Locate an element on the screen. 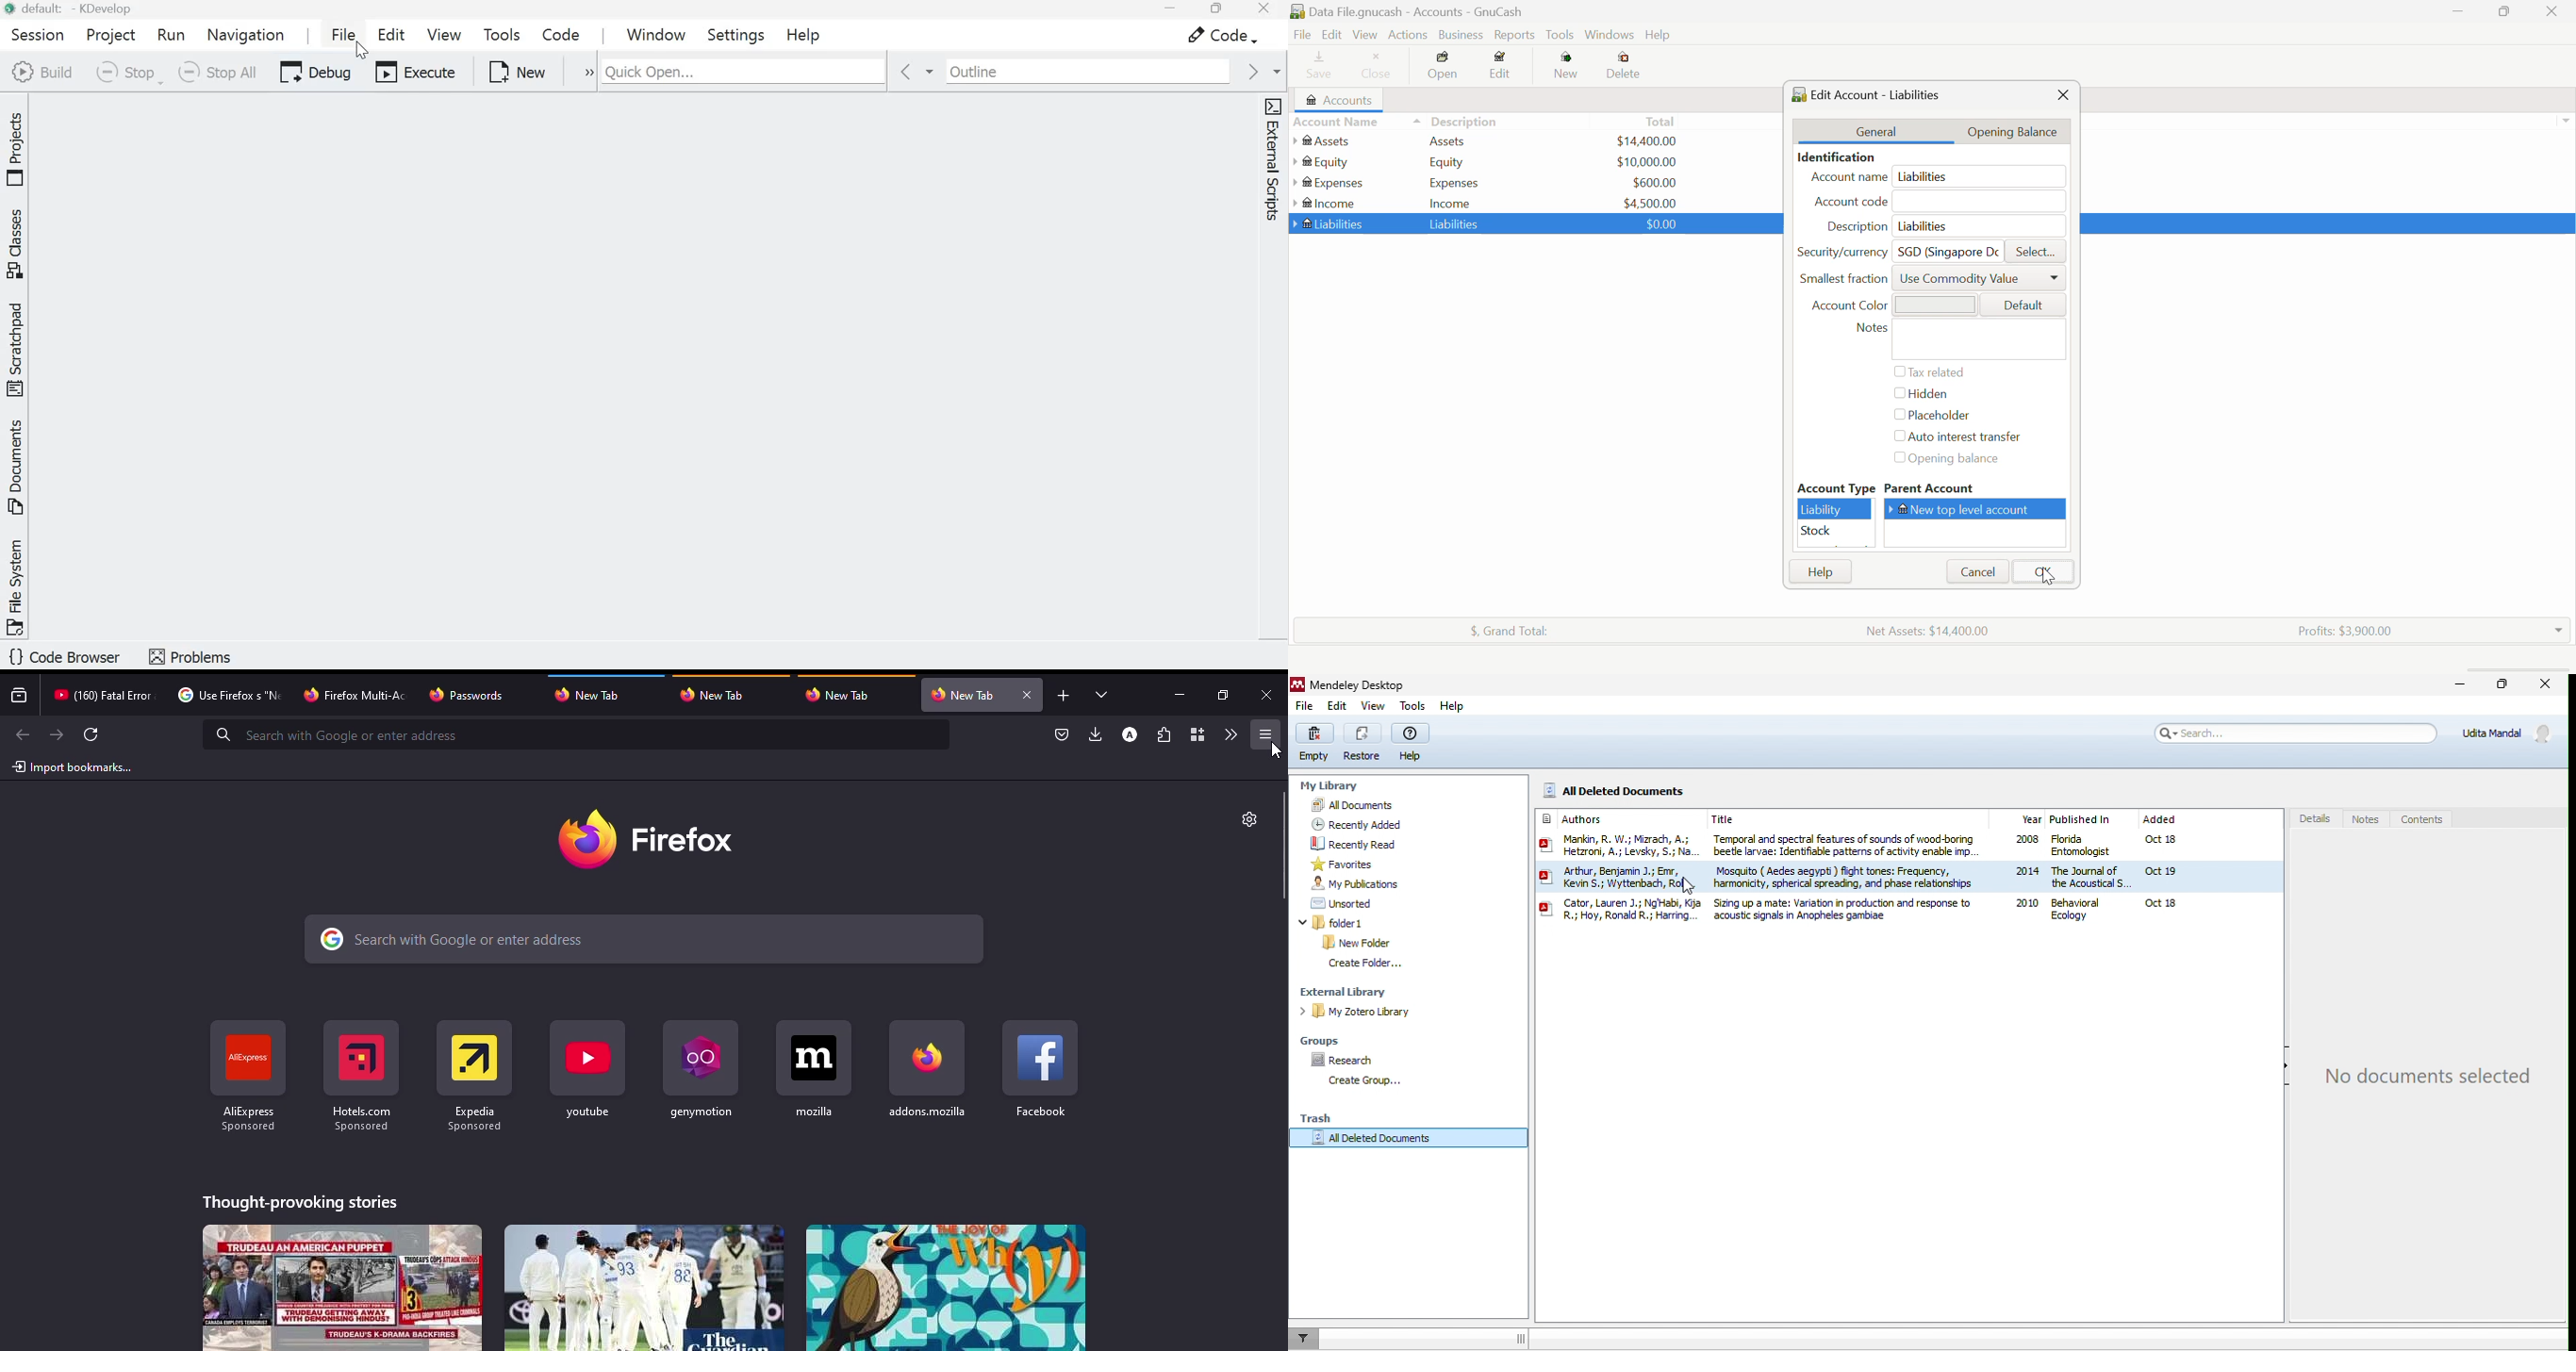 Image resolution: width=2576 pixels, height=1372 pixels. year is located at coordinates (2033, 818).